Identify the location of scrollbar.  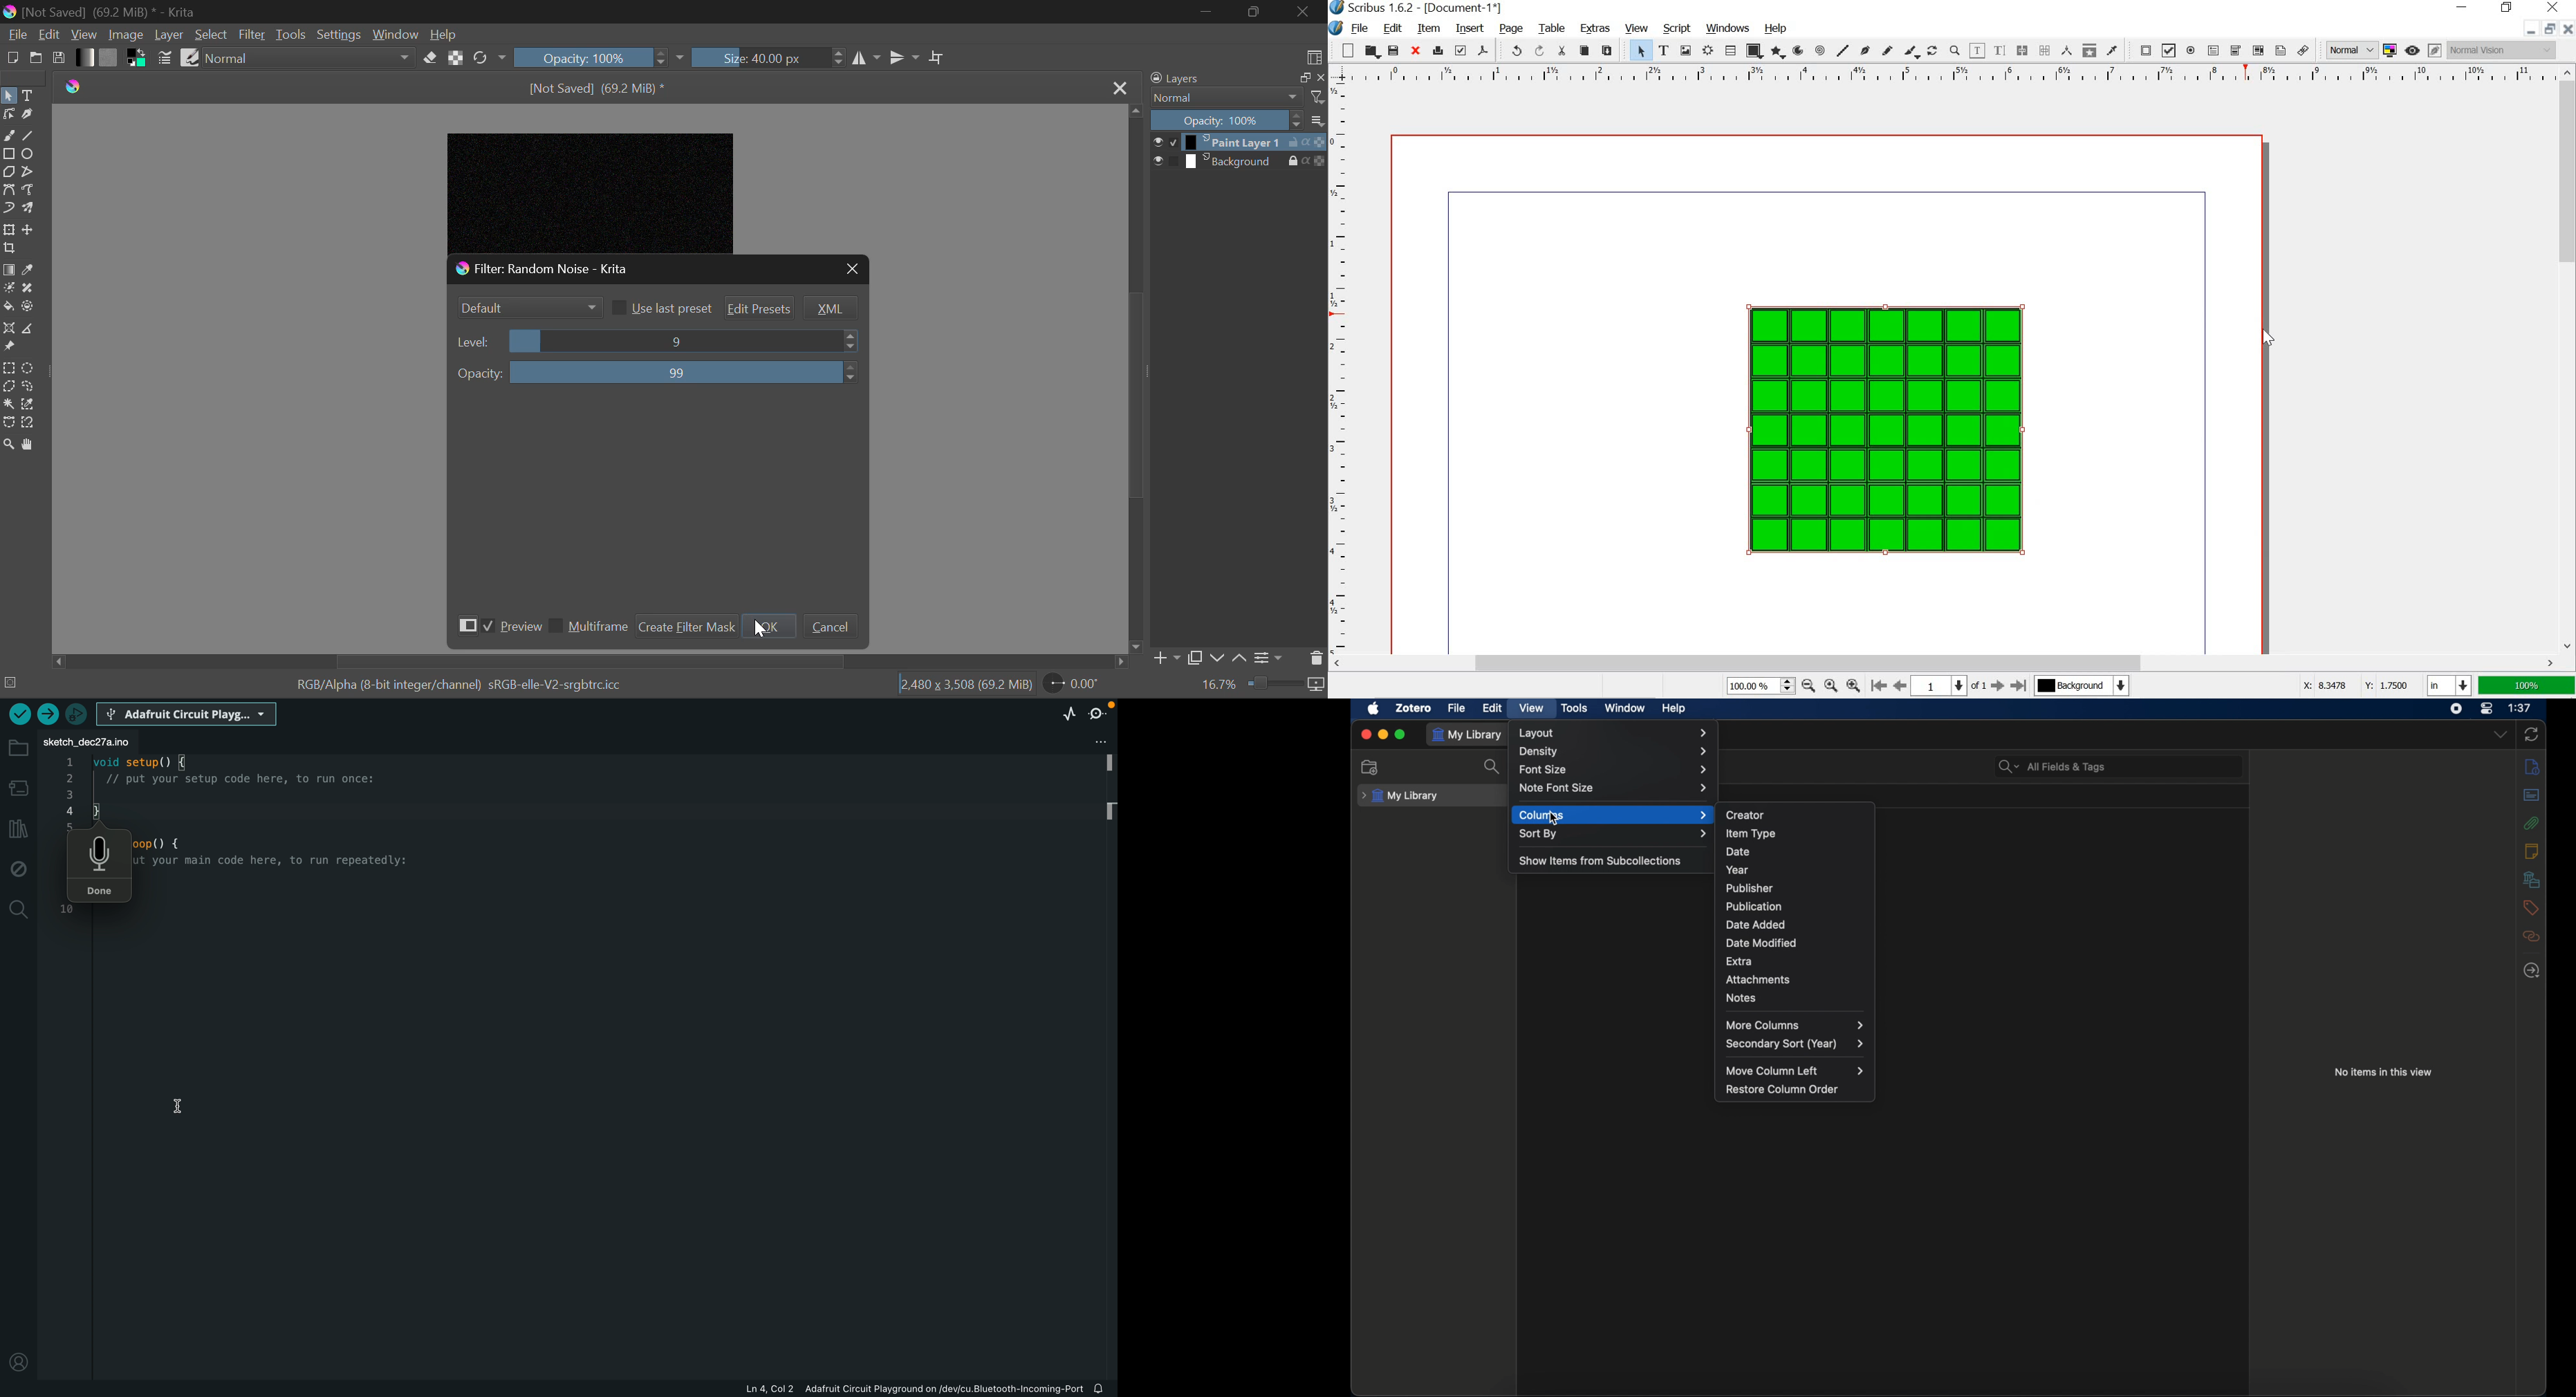
(2569, 357).